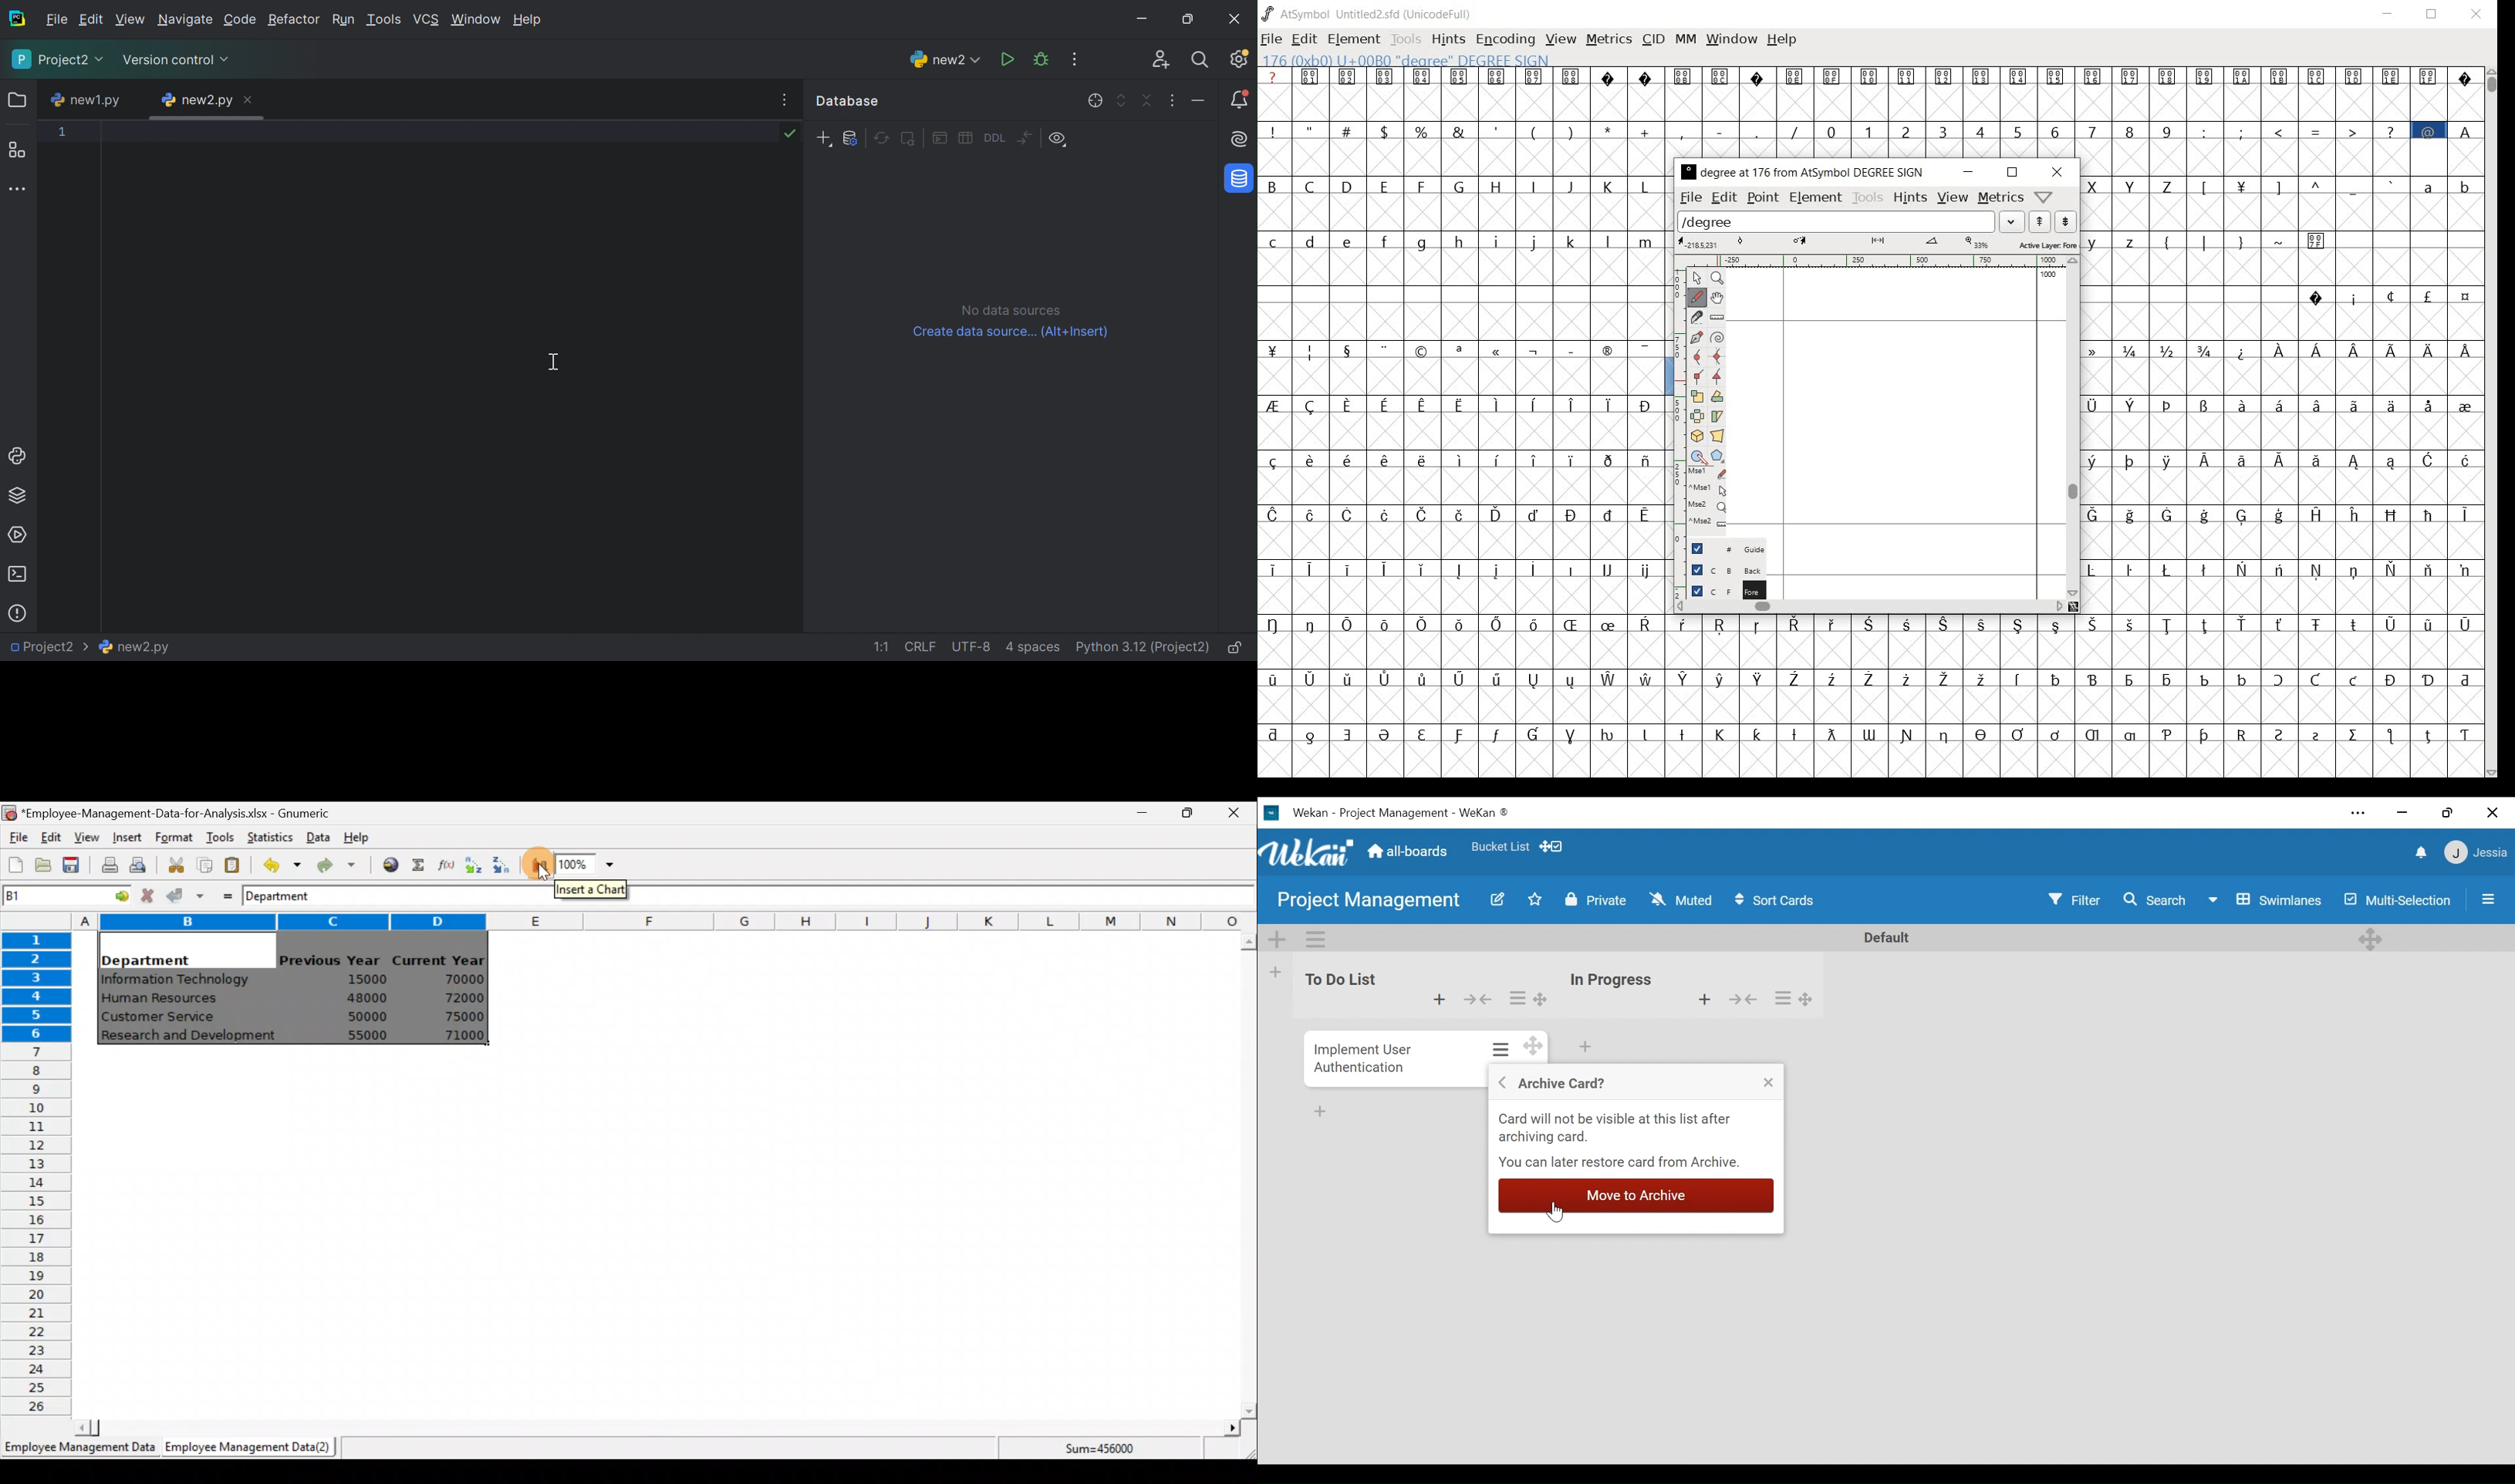  Describe the element at coordinates (2280, 212) in the screenshot. I see `empty glyph slots` at that location.